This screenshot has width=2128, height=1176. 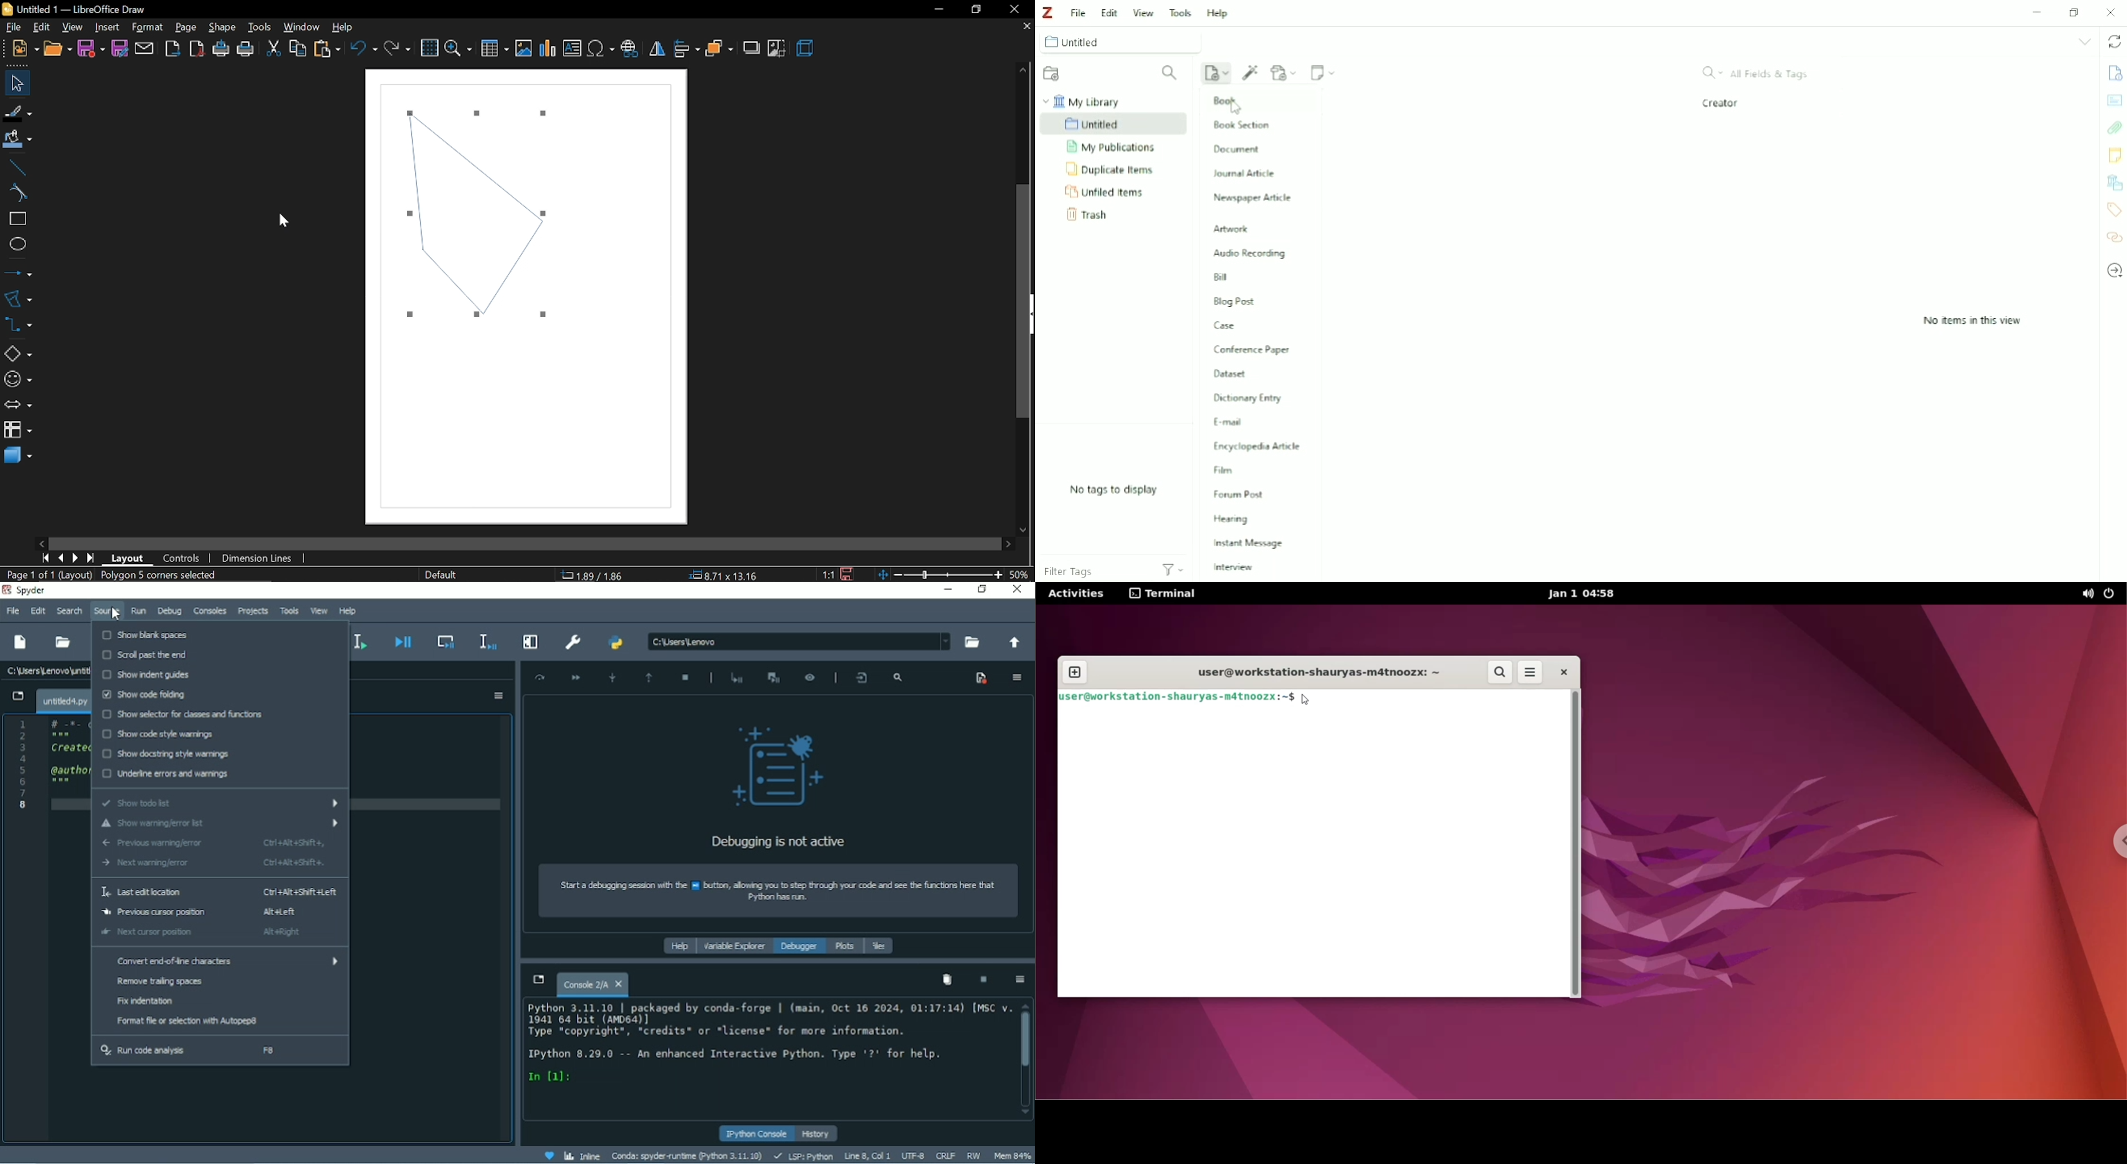 I want to click on LSP, so click(x=802, y=1155).